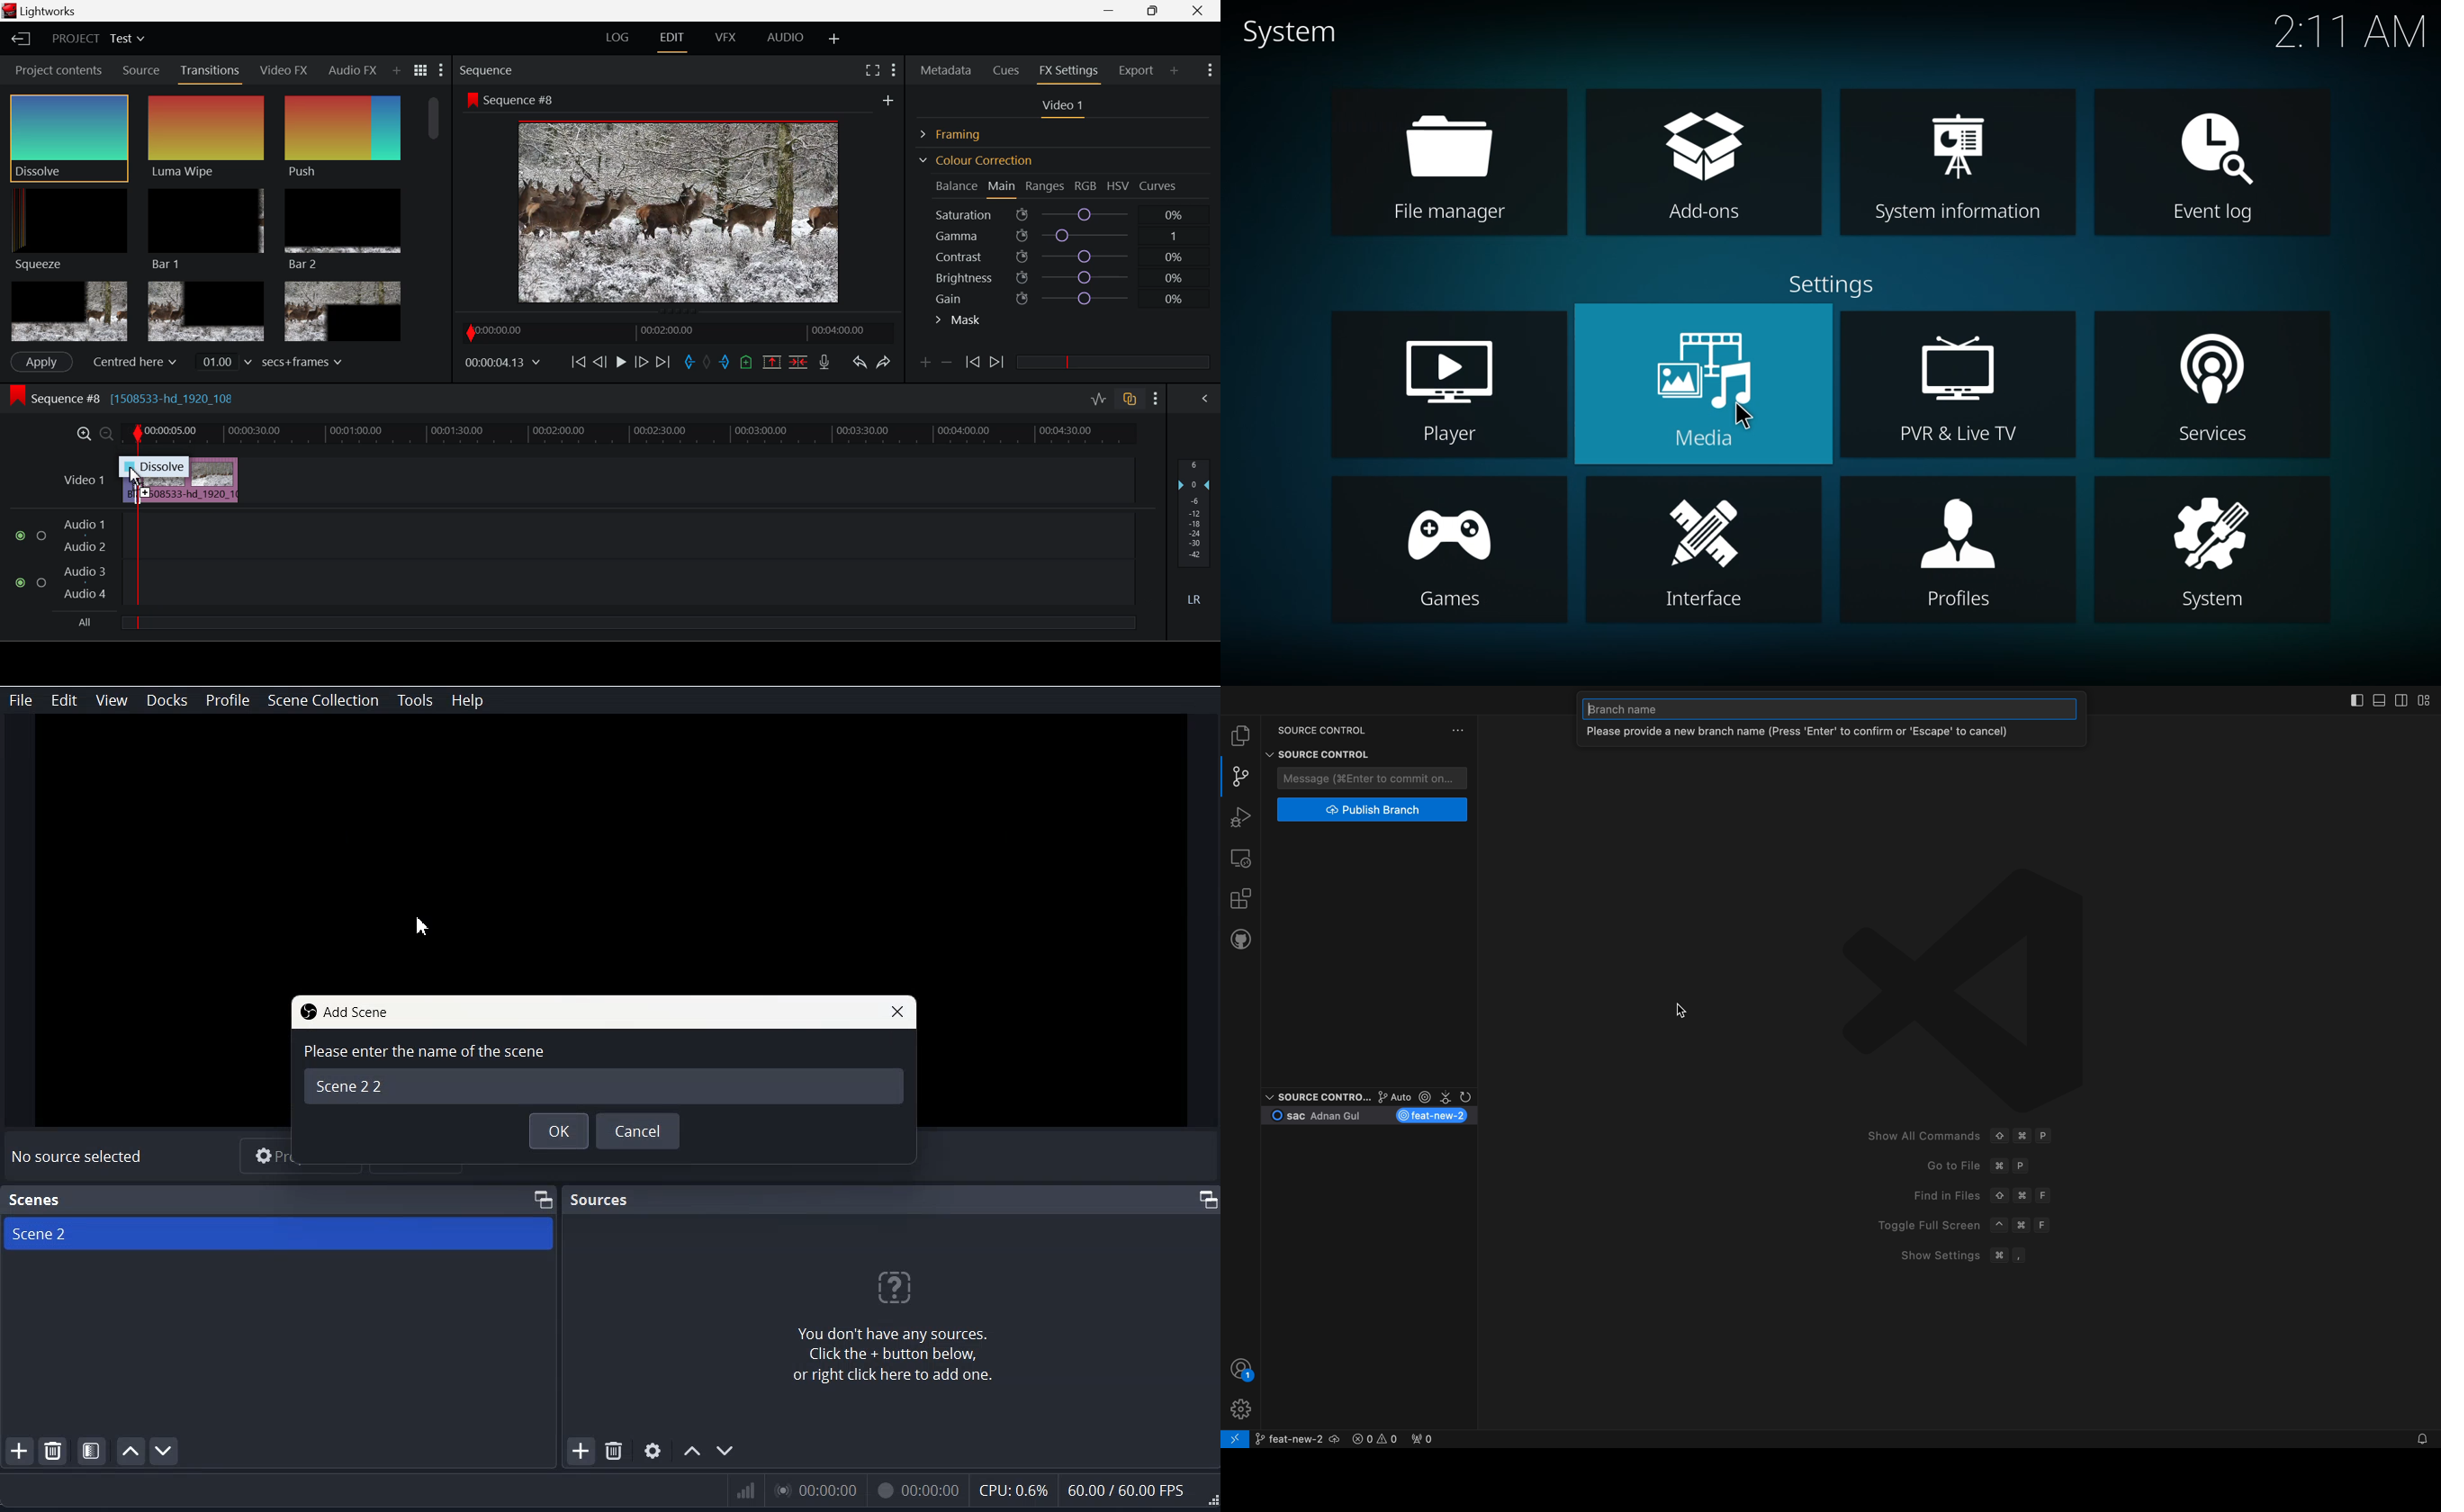 Image resolution: width=2464 pixels, height=1512 pixels. I want to click on debugger, so click(1240, 815).